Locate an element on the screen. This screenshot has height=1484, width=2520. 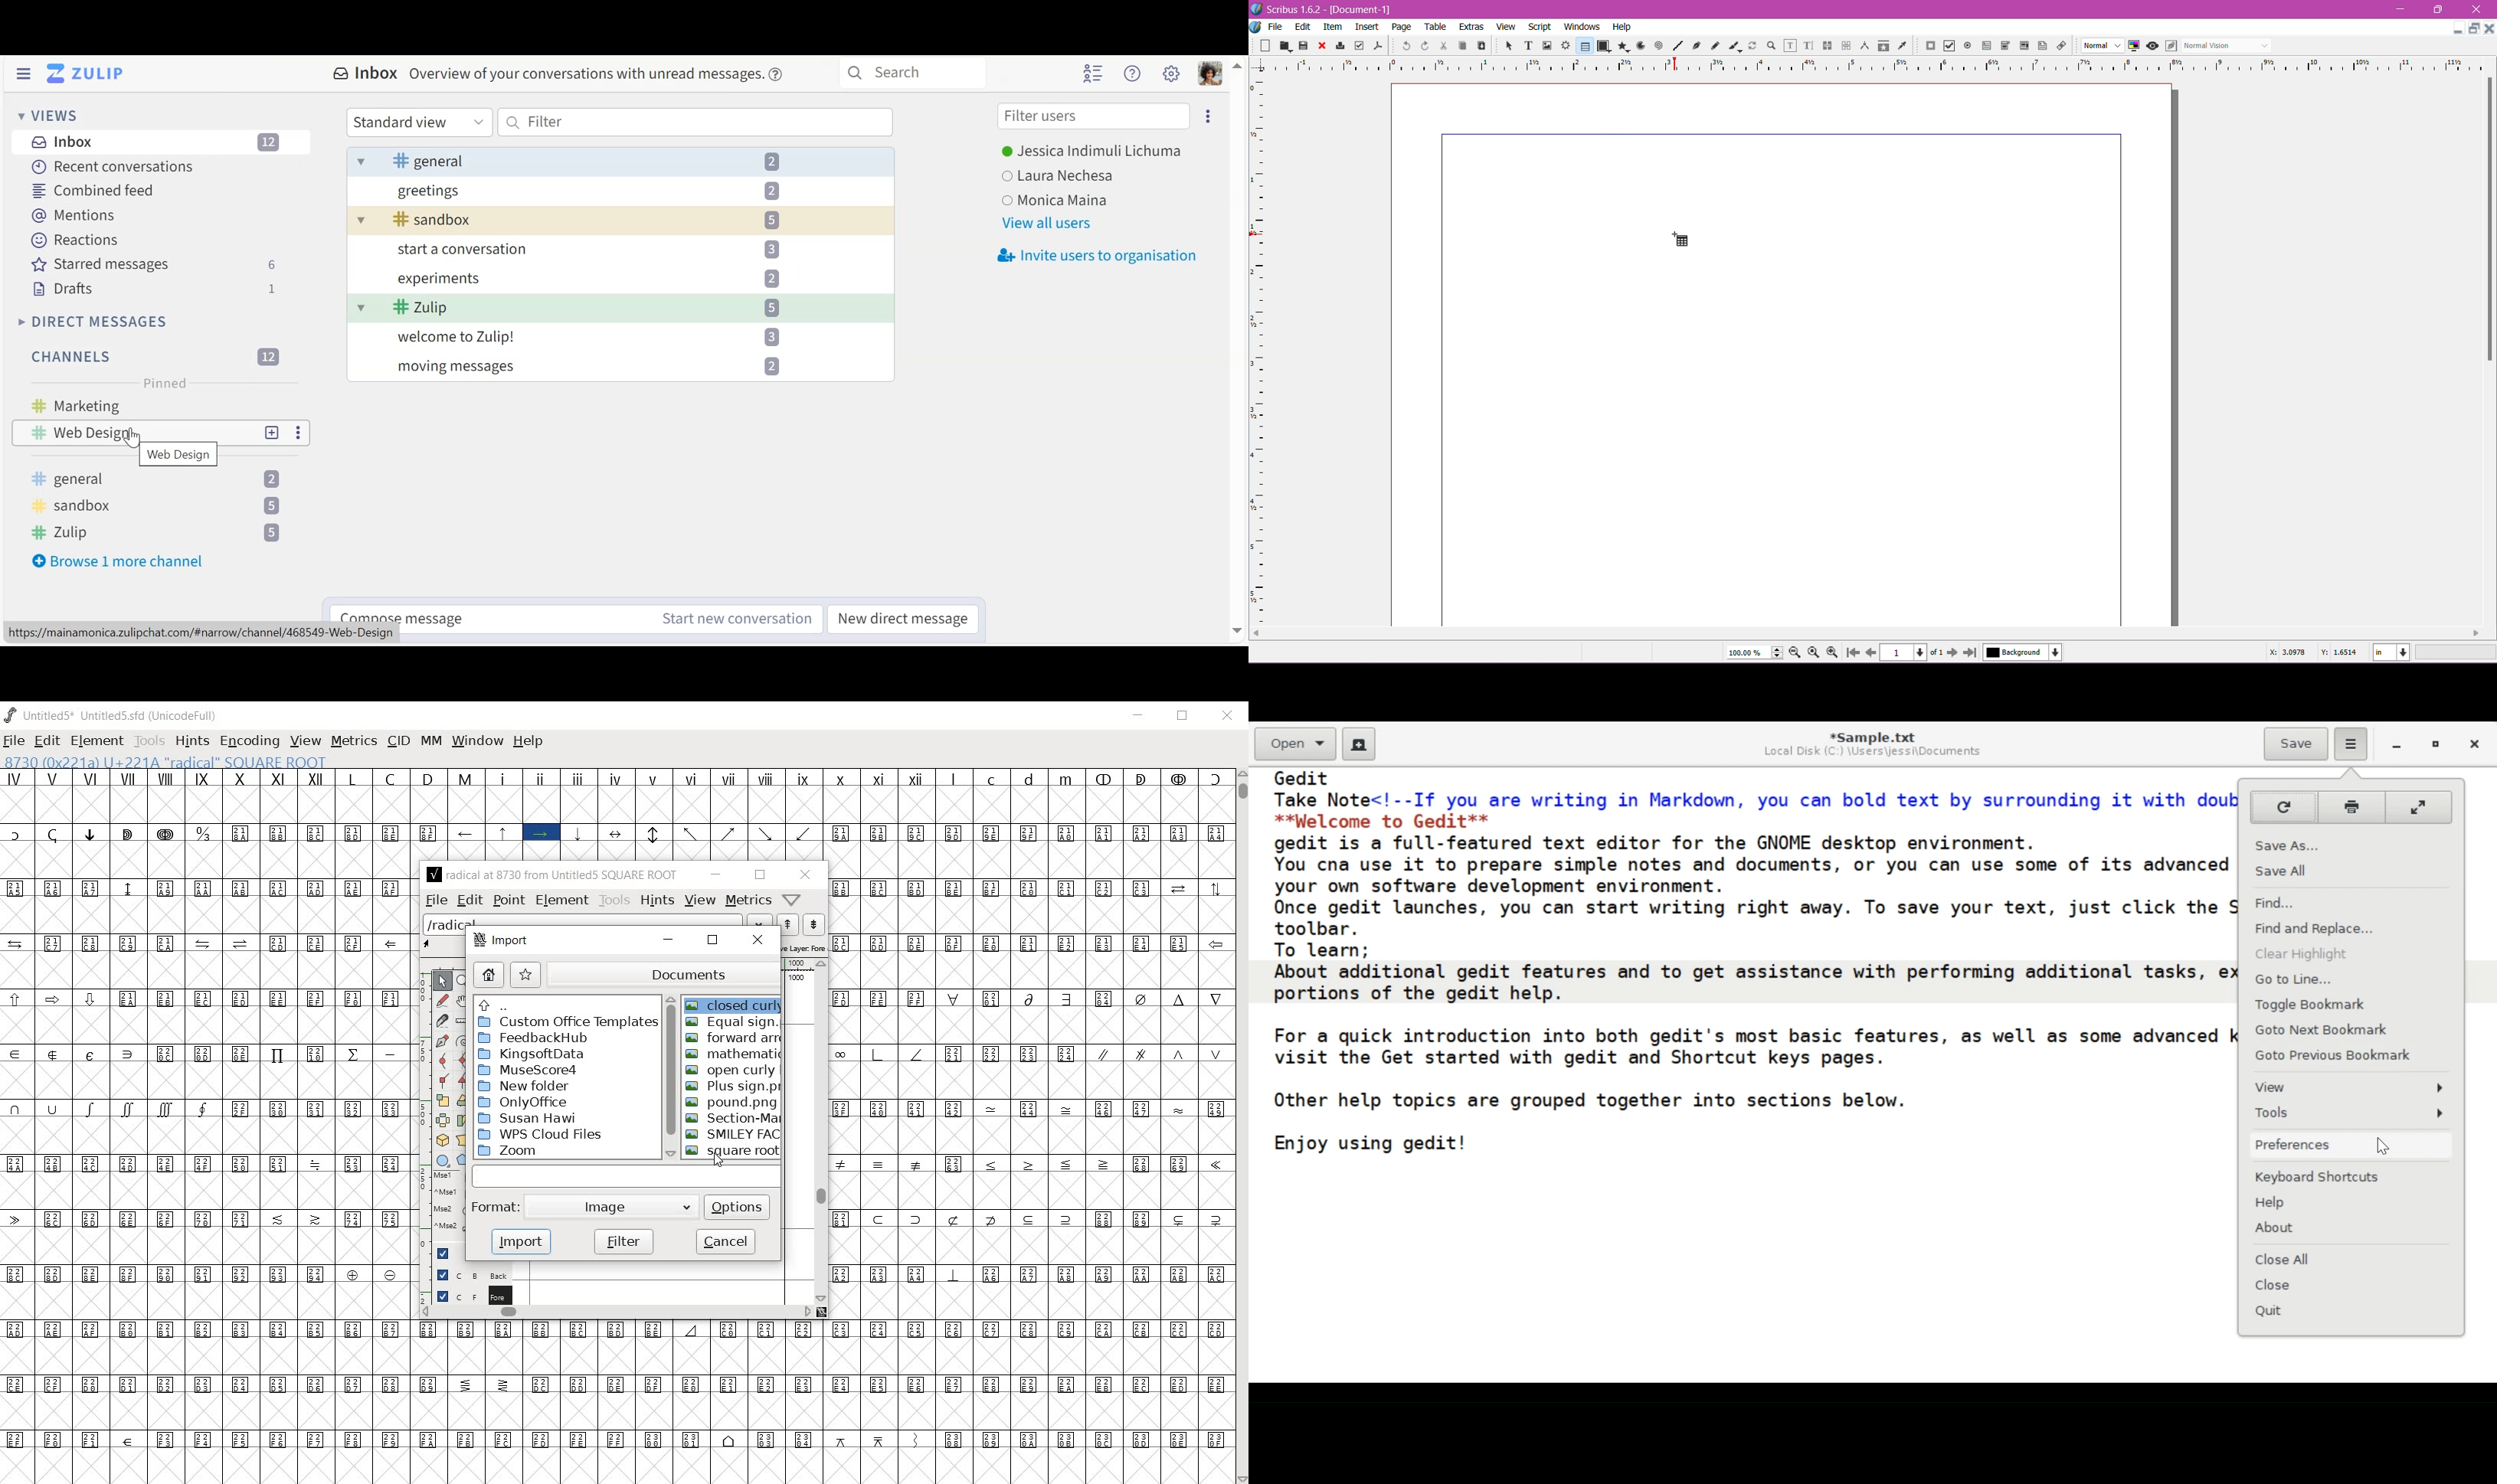
scrollbar is located at coordinates (617, 1313).